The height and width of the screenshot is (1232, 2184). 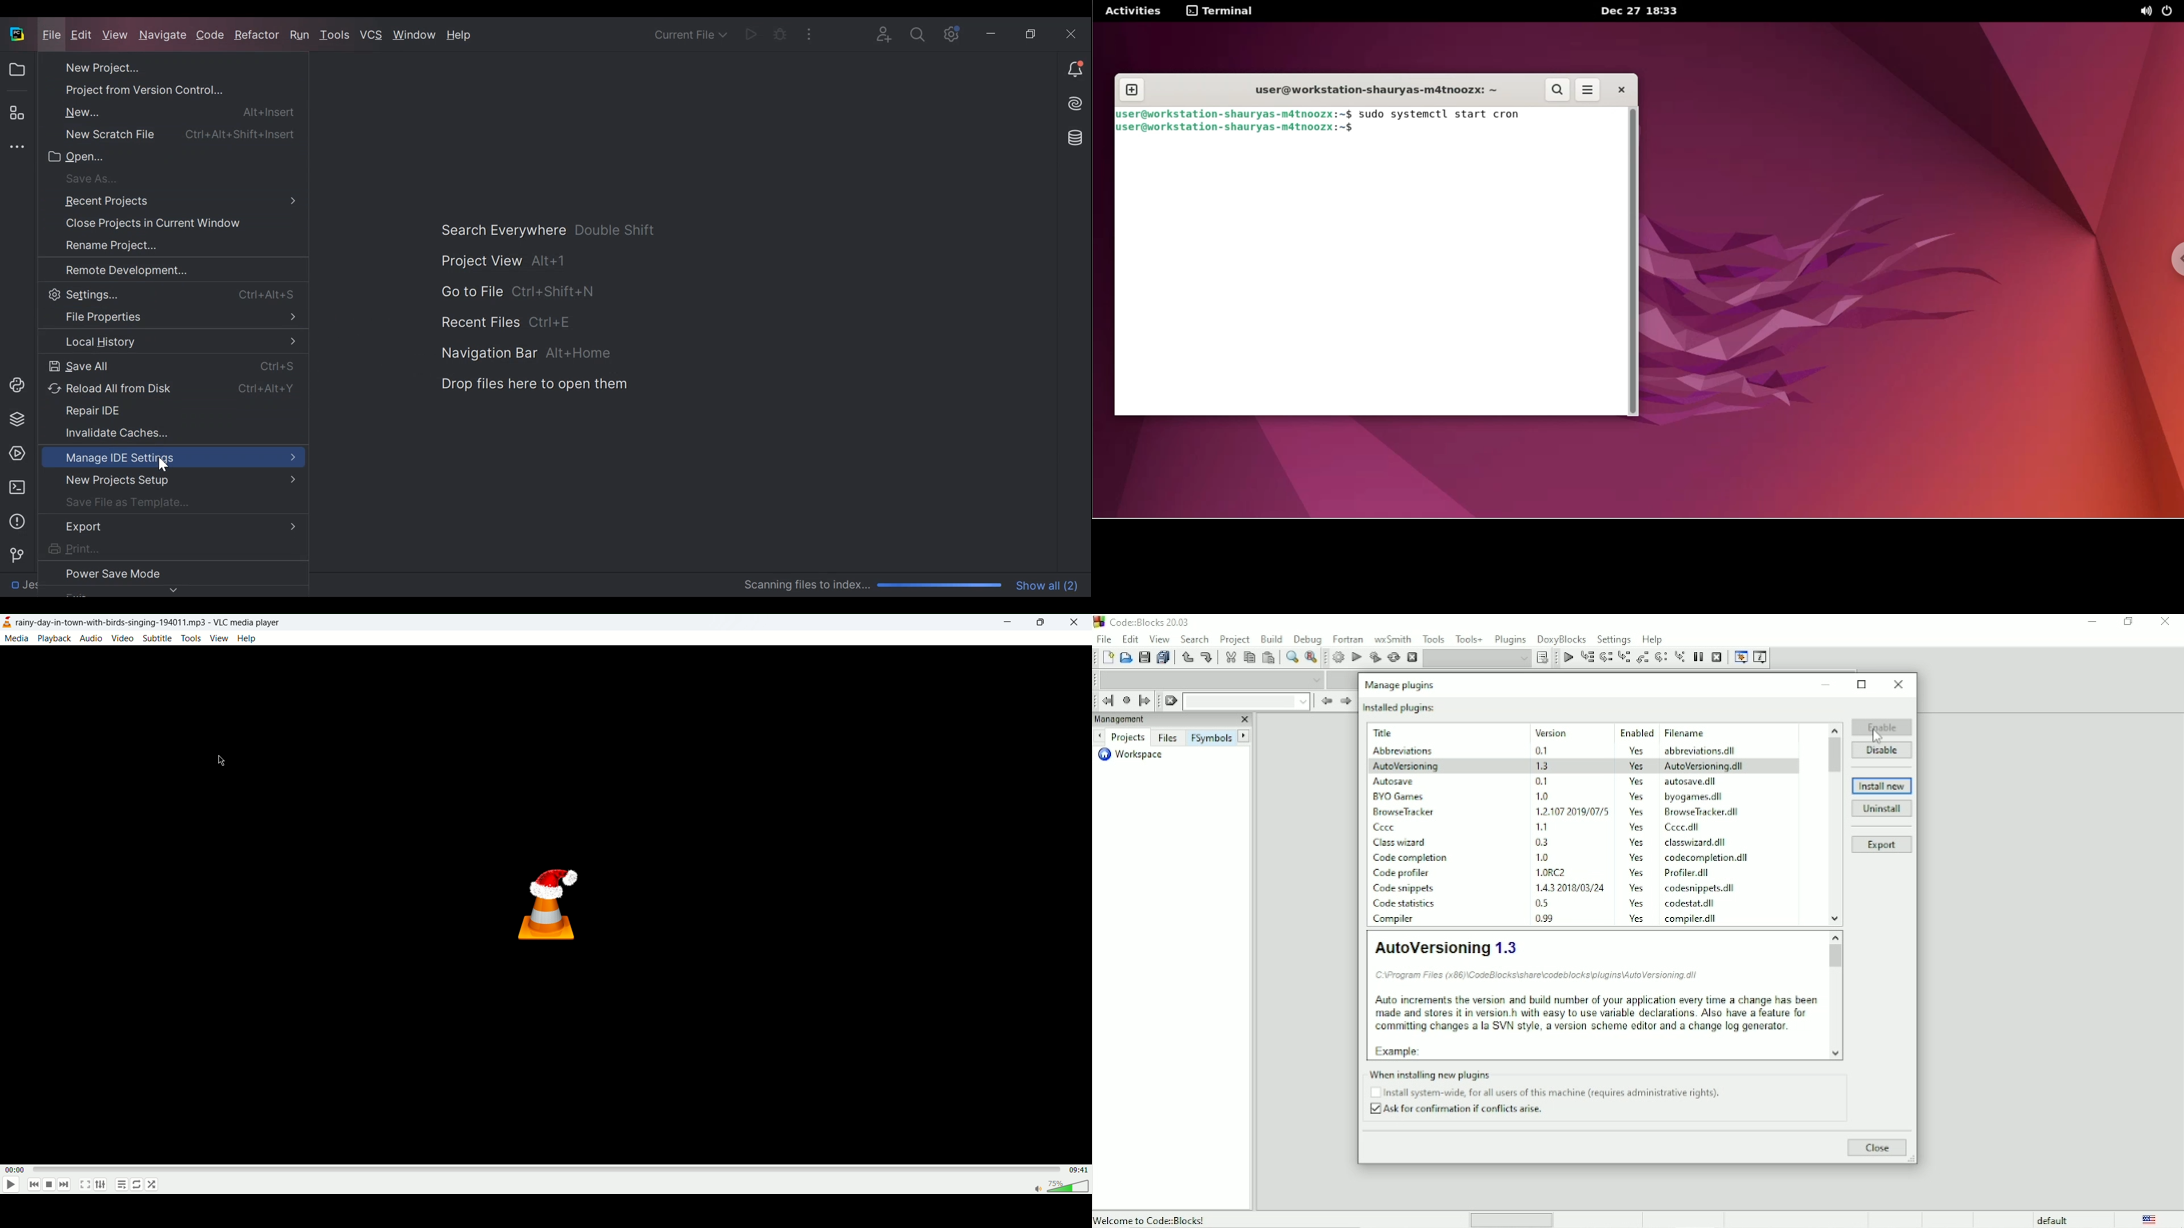 What do you see at coordinates (1229, 658) in the screenshot?
I see `Cut` at bounding box center [1229, 658].